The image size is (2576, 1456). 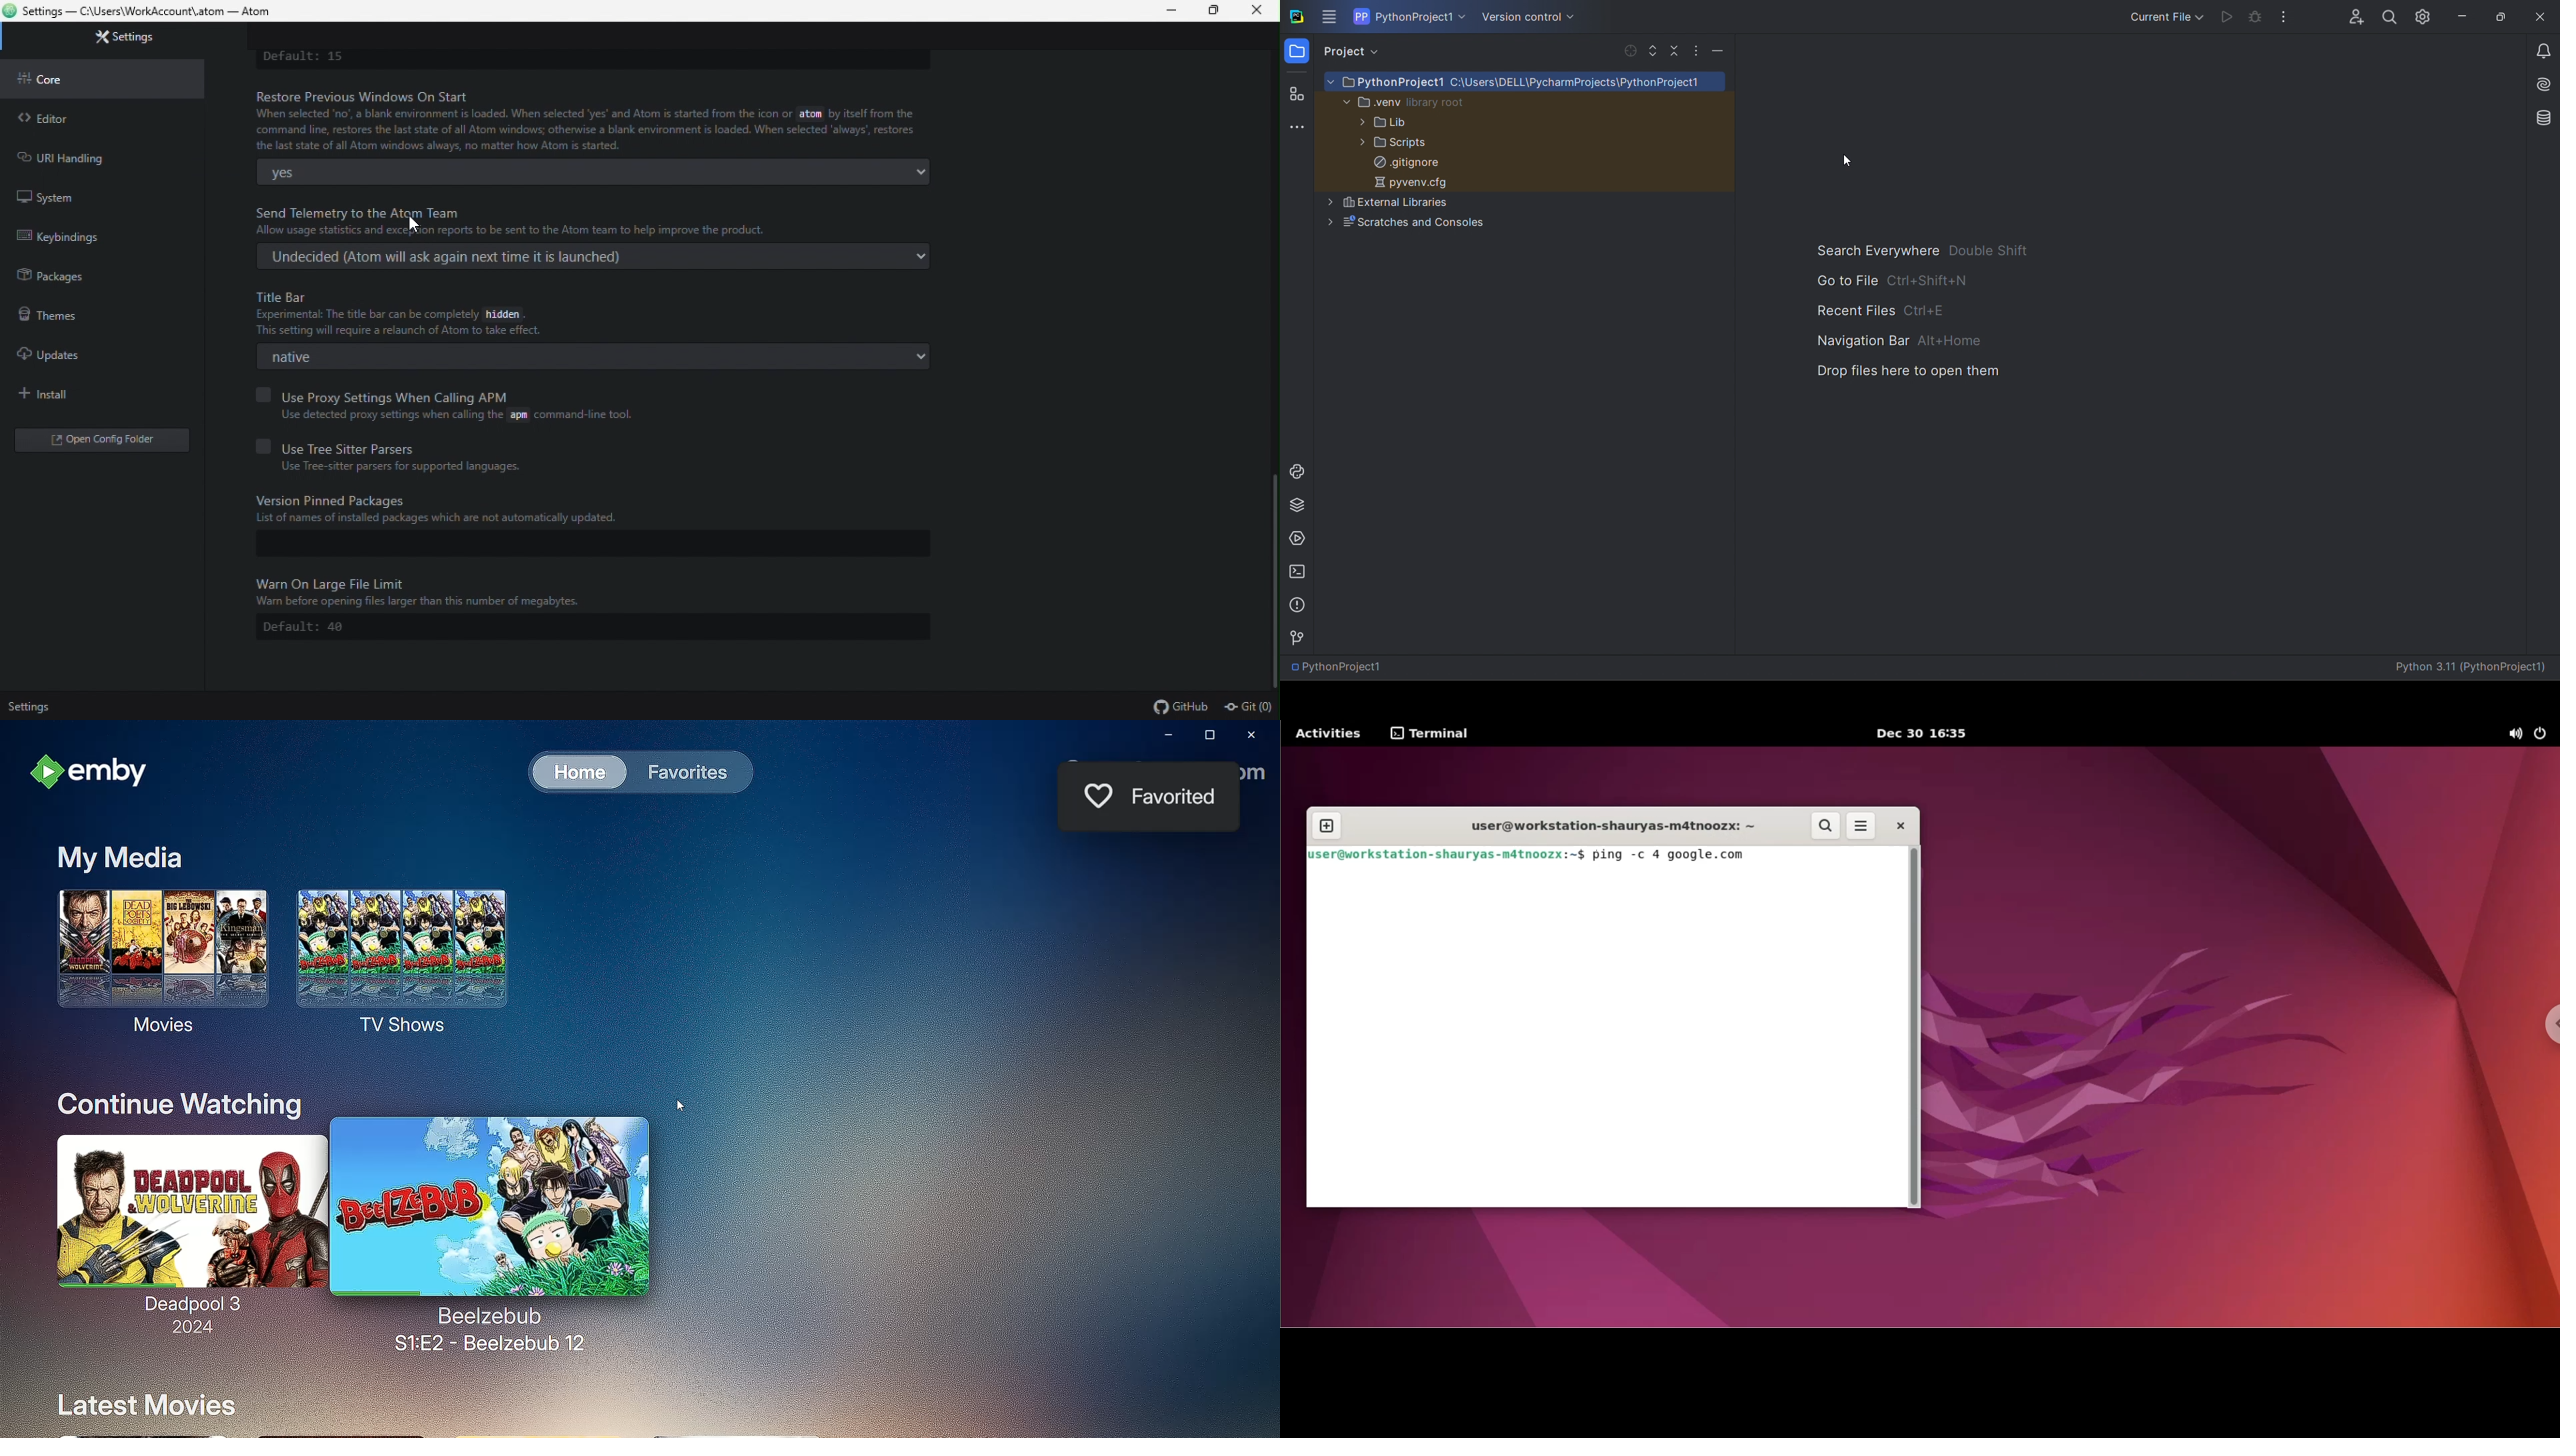 I want to click on search, so click(x=1825, y=825).